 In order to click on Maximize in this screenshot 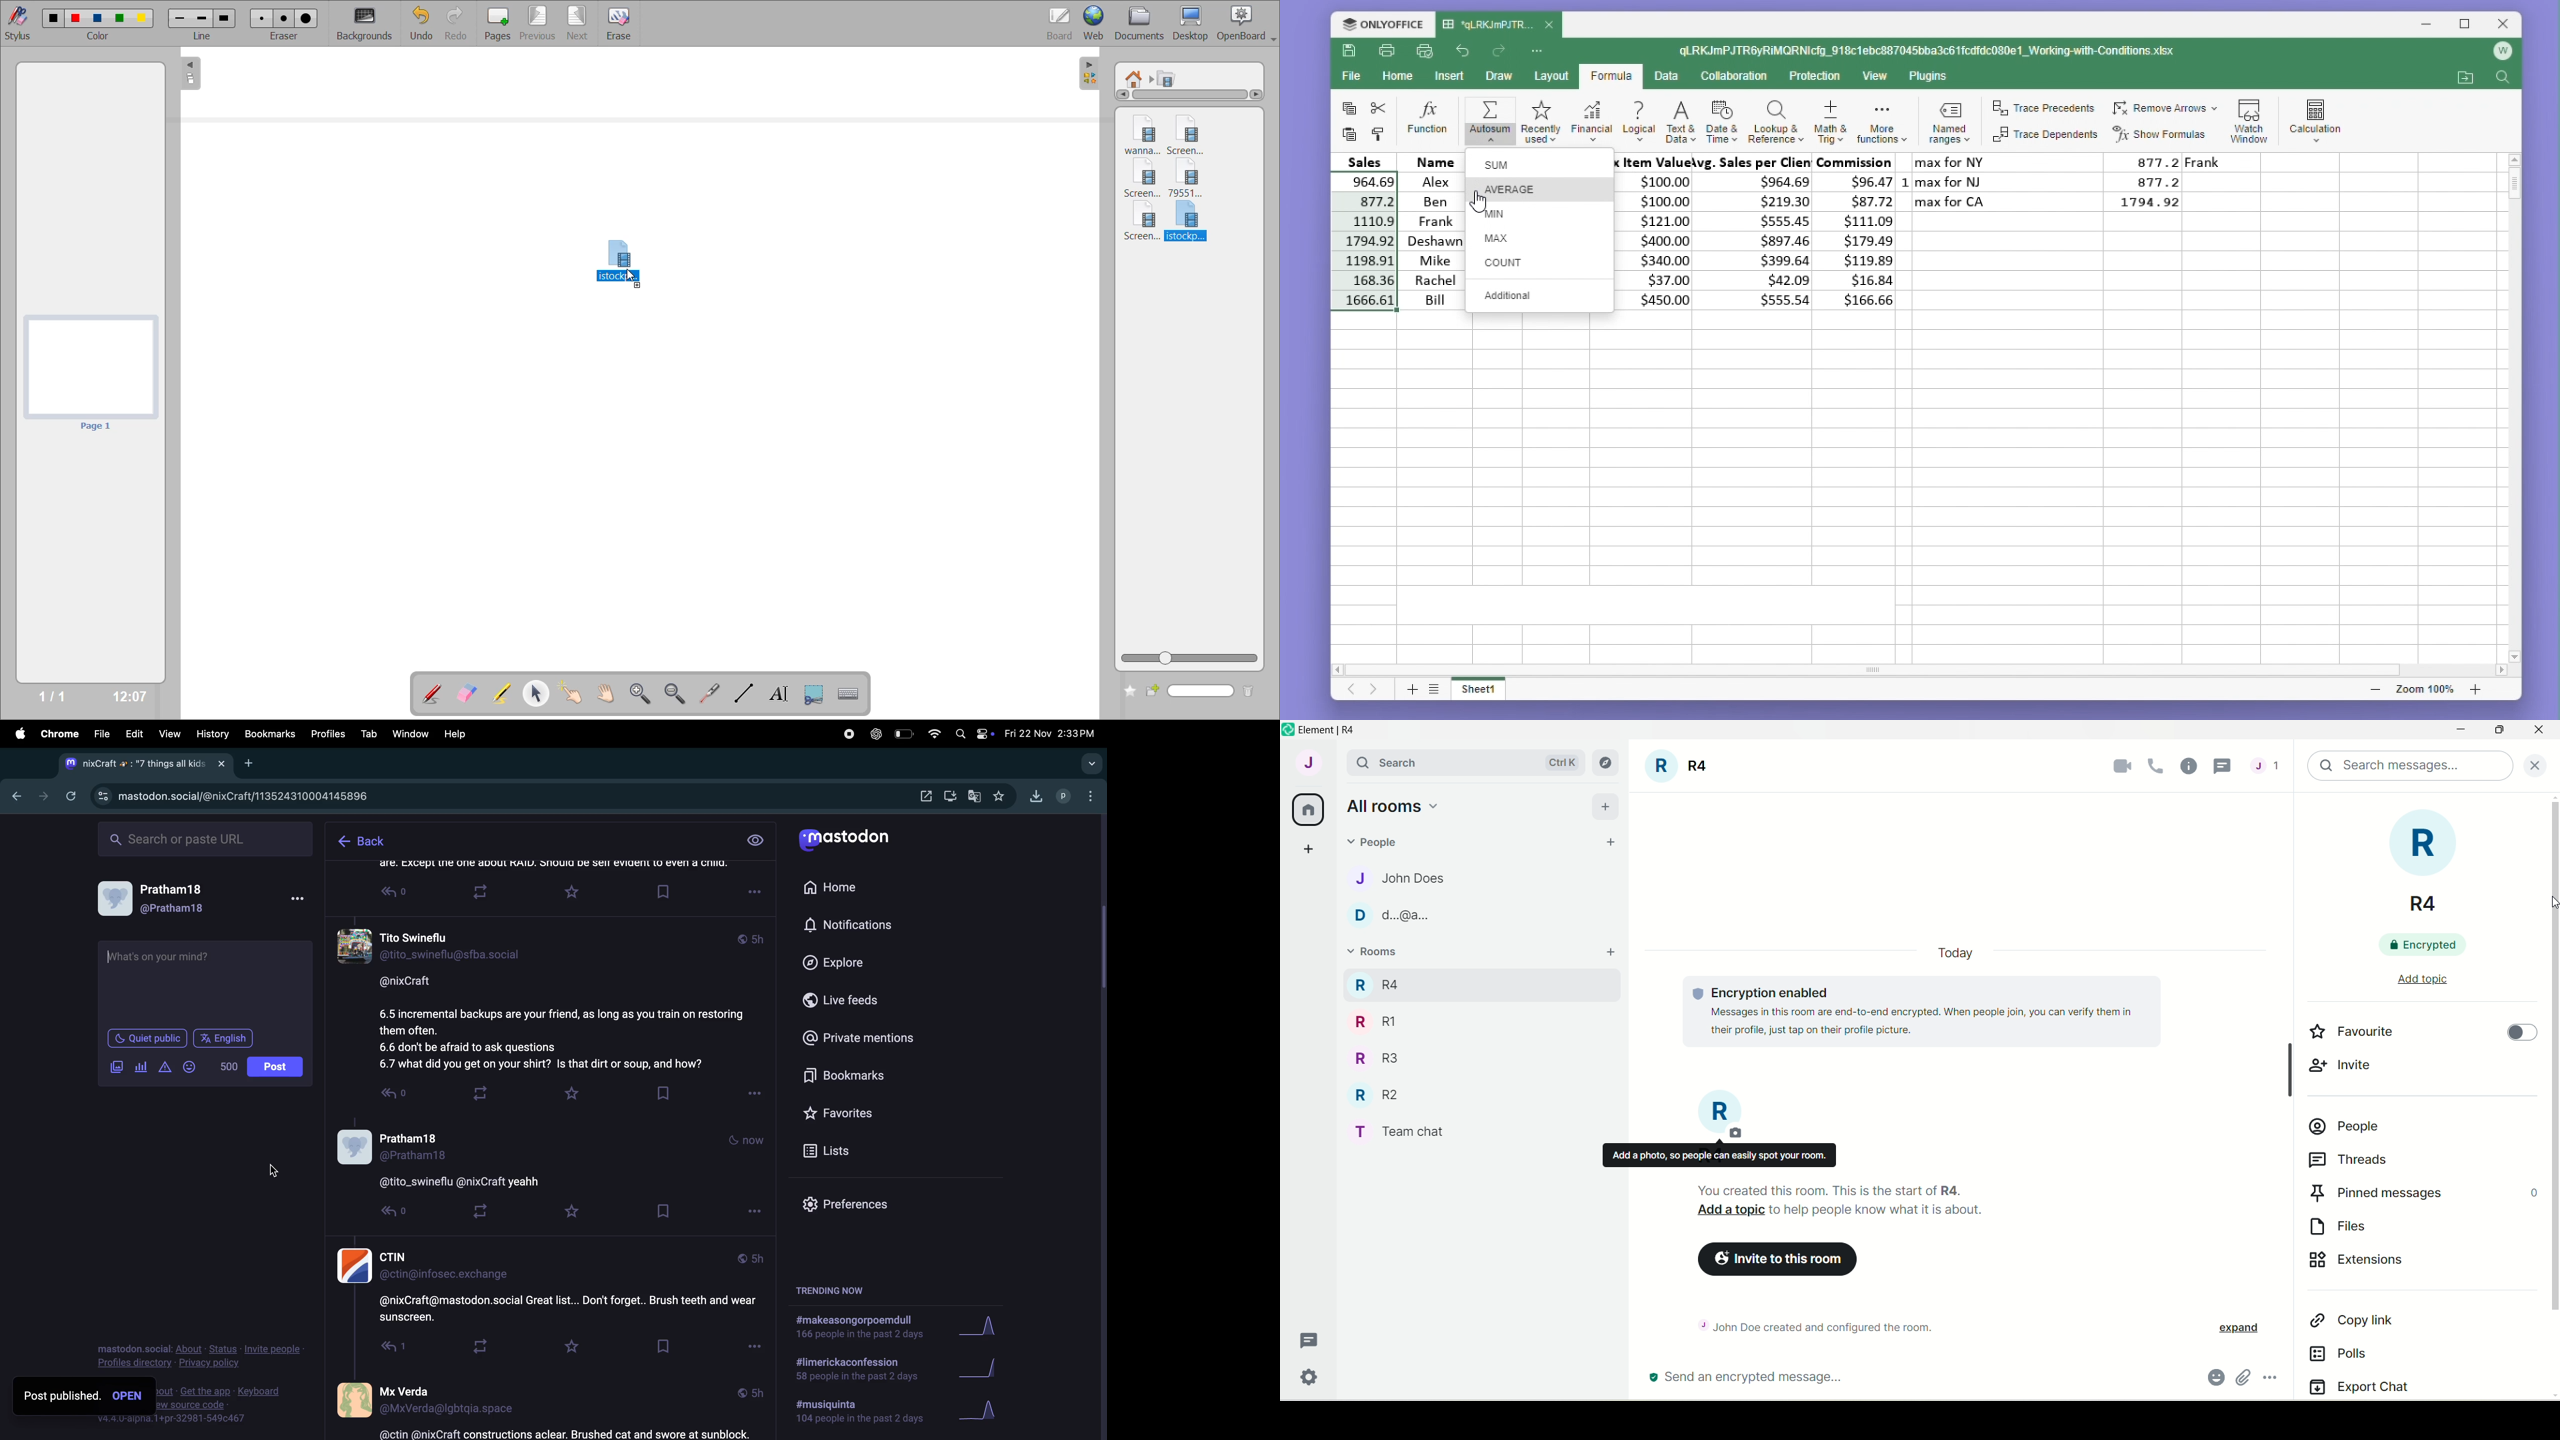, I will do `click(2461, 25)`.